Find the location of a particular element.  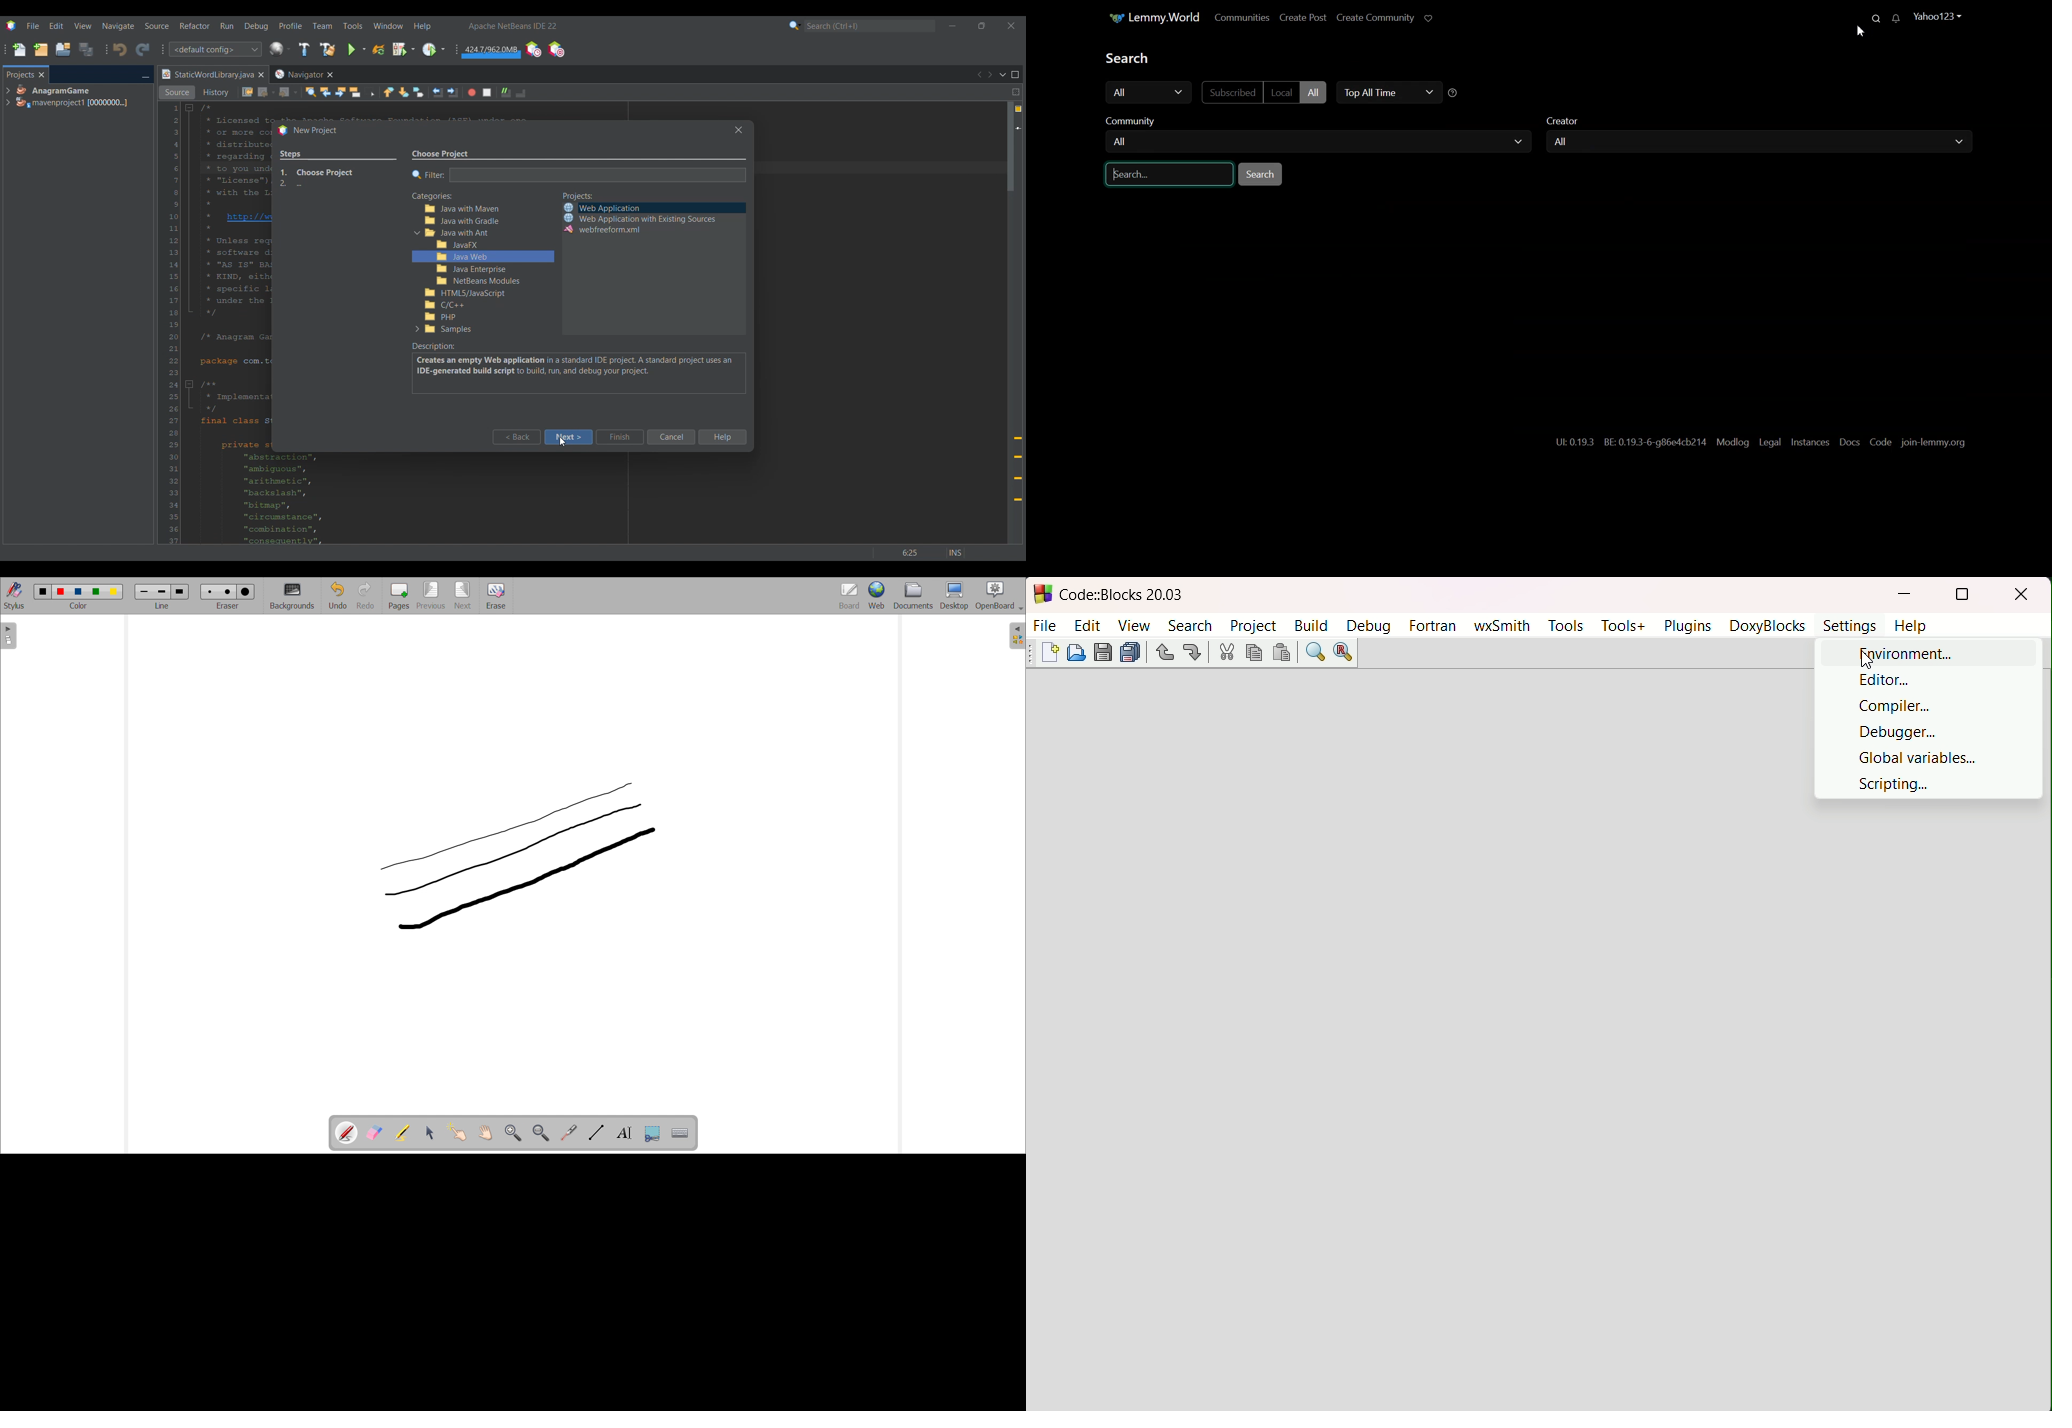

close is located at coordinates (2022, 594).